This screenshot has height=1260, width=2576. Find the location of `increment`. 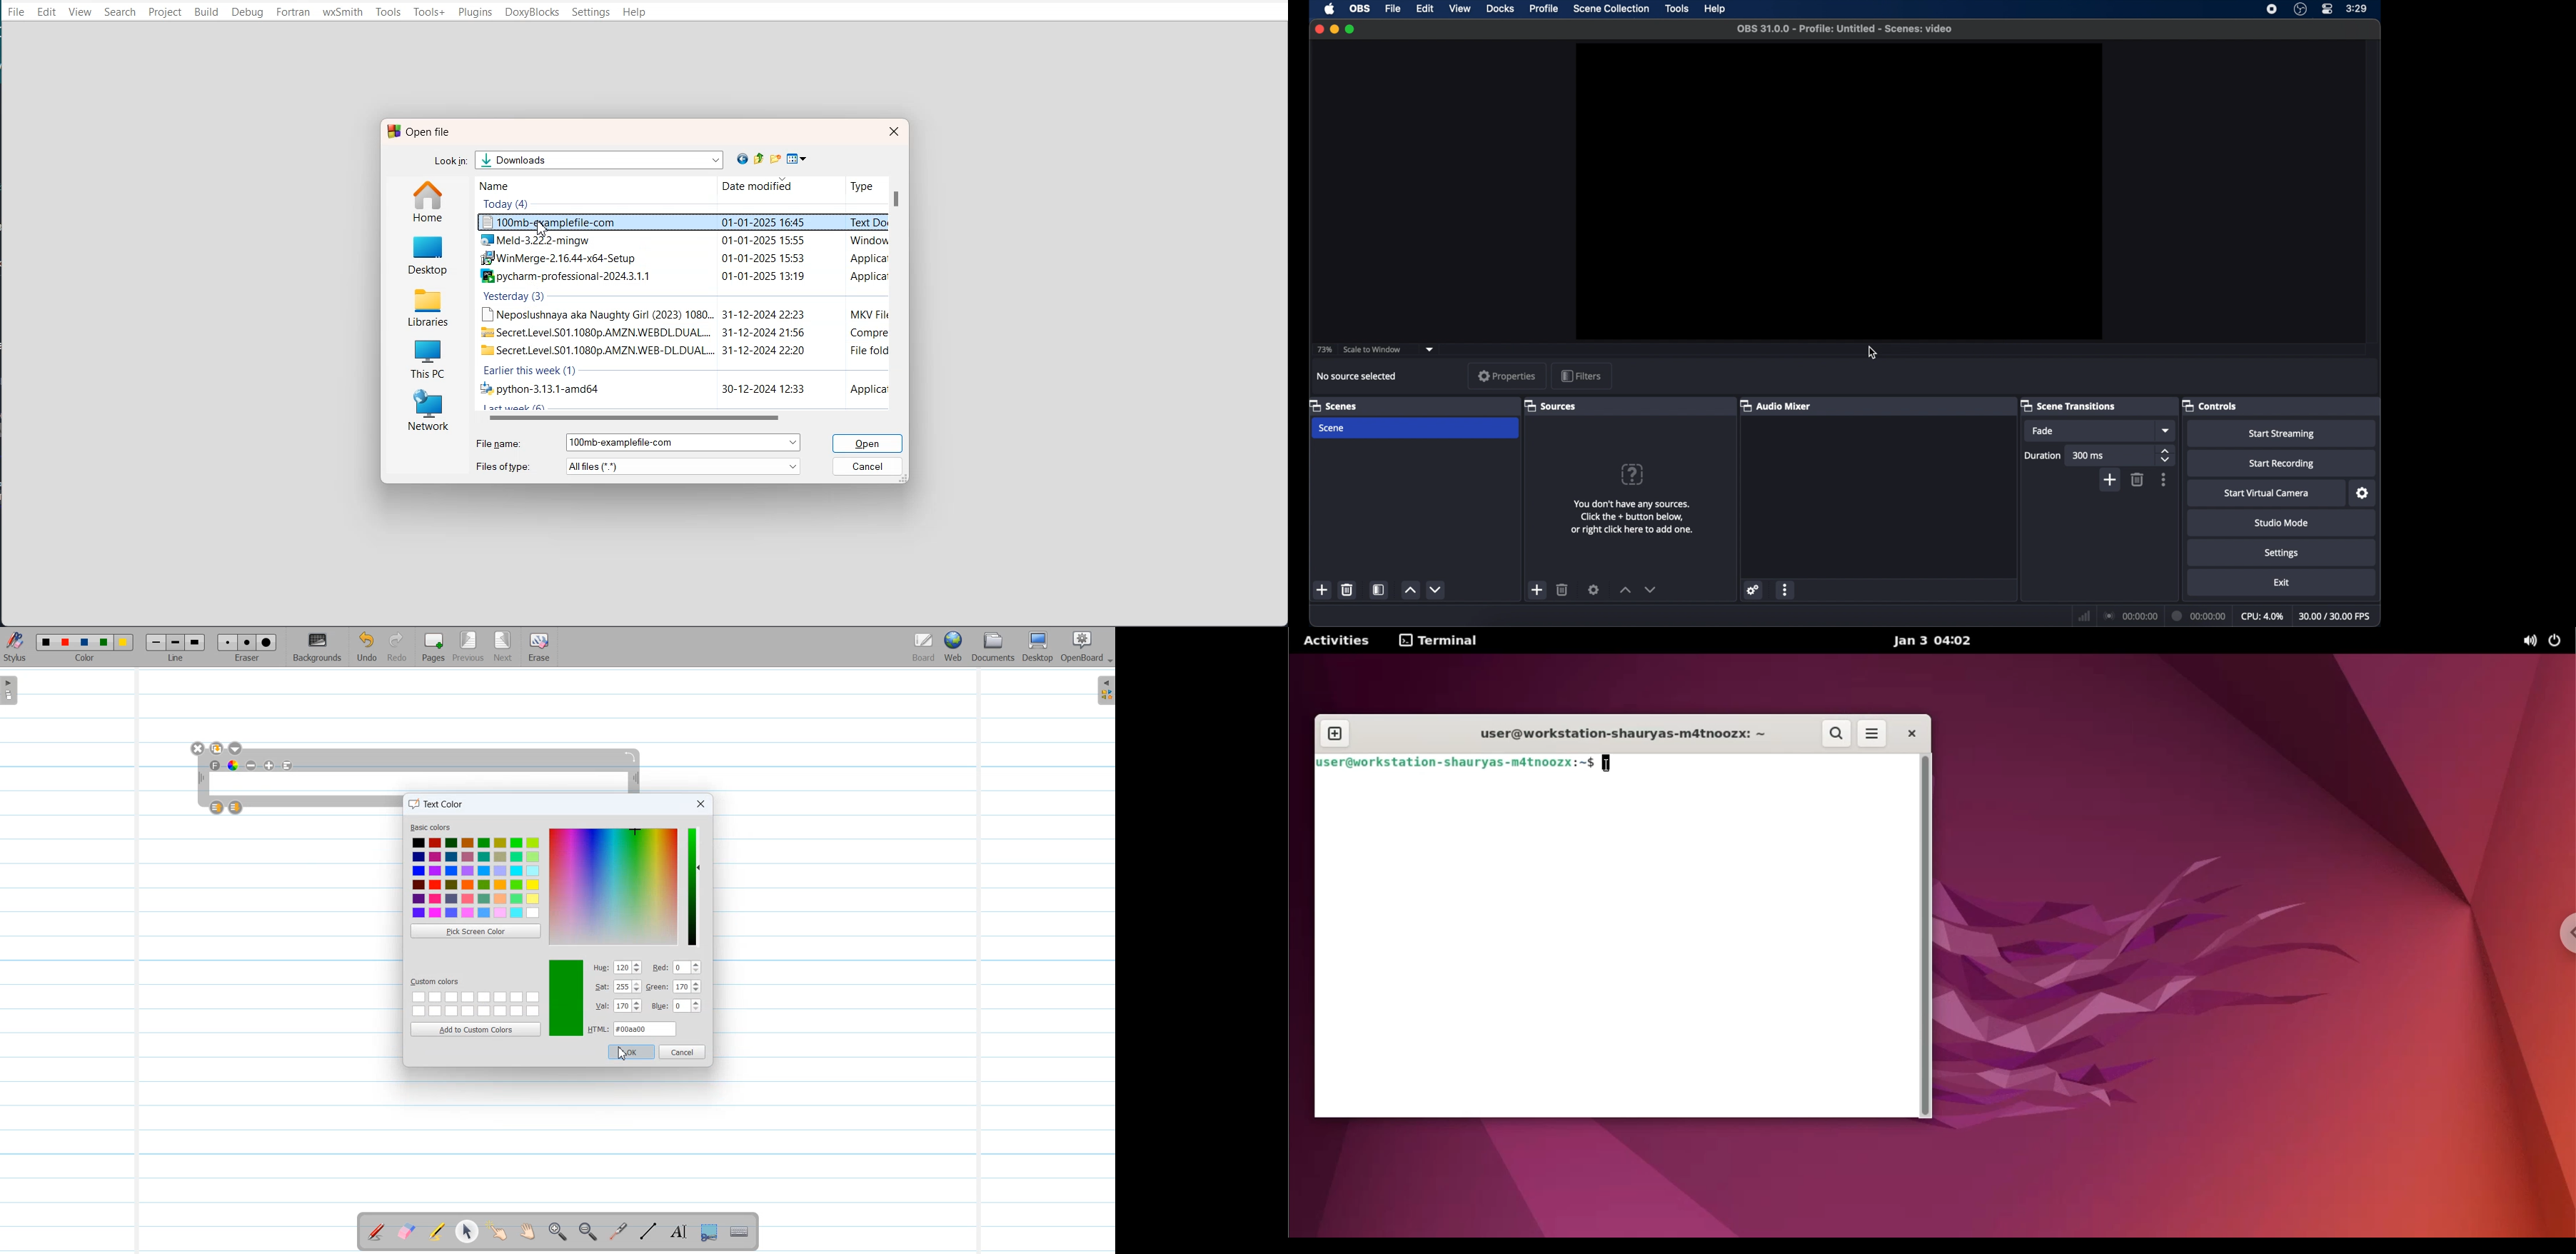

increment is located at coordinates (1623, 590).